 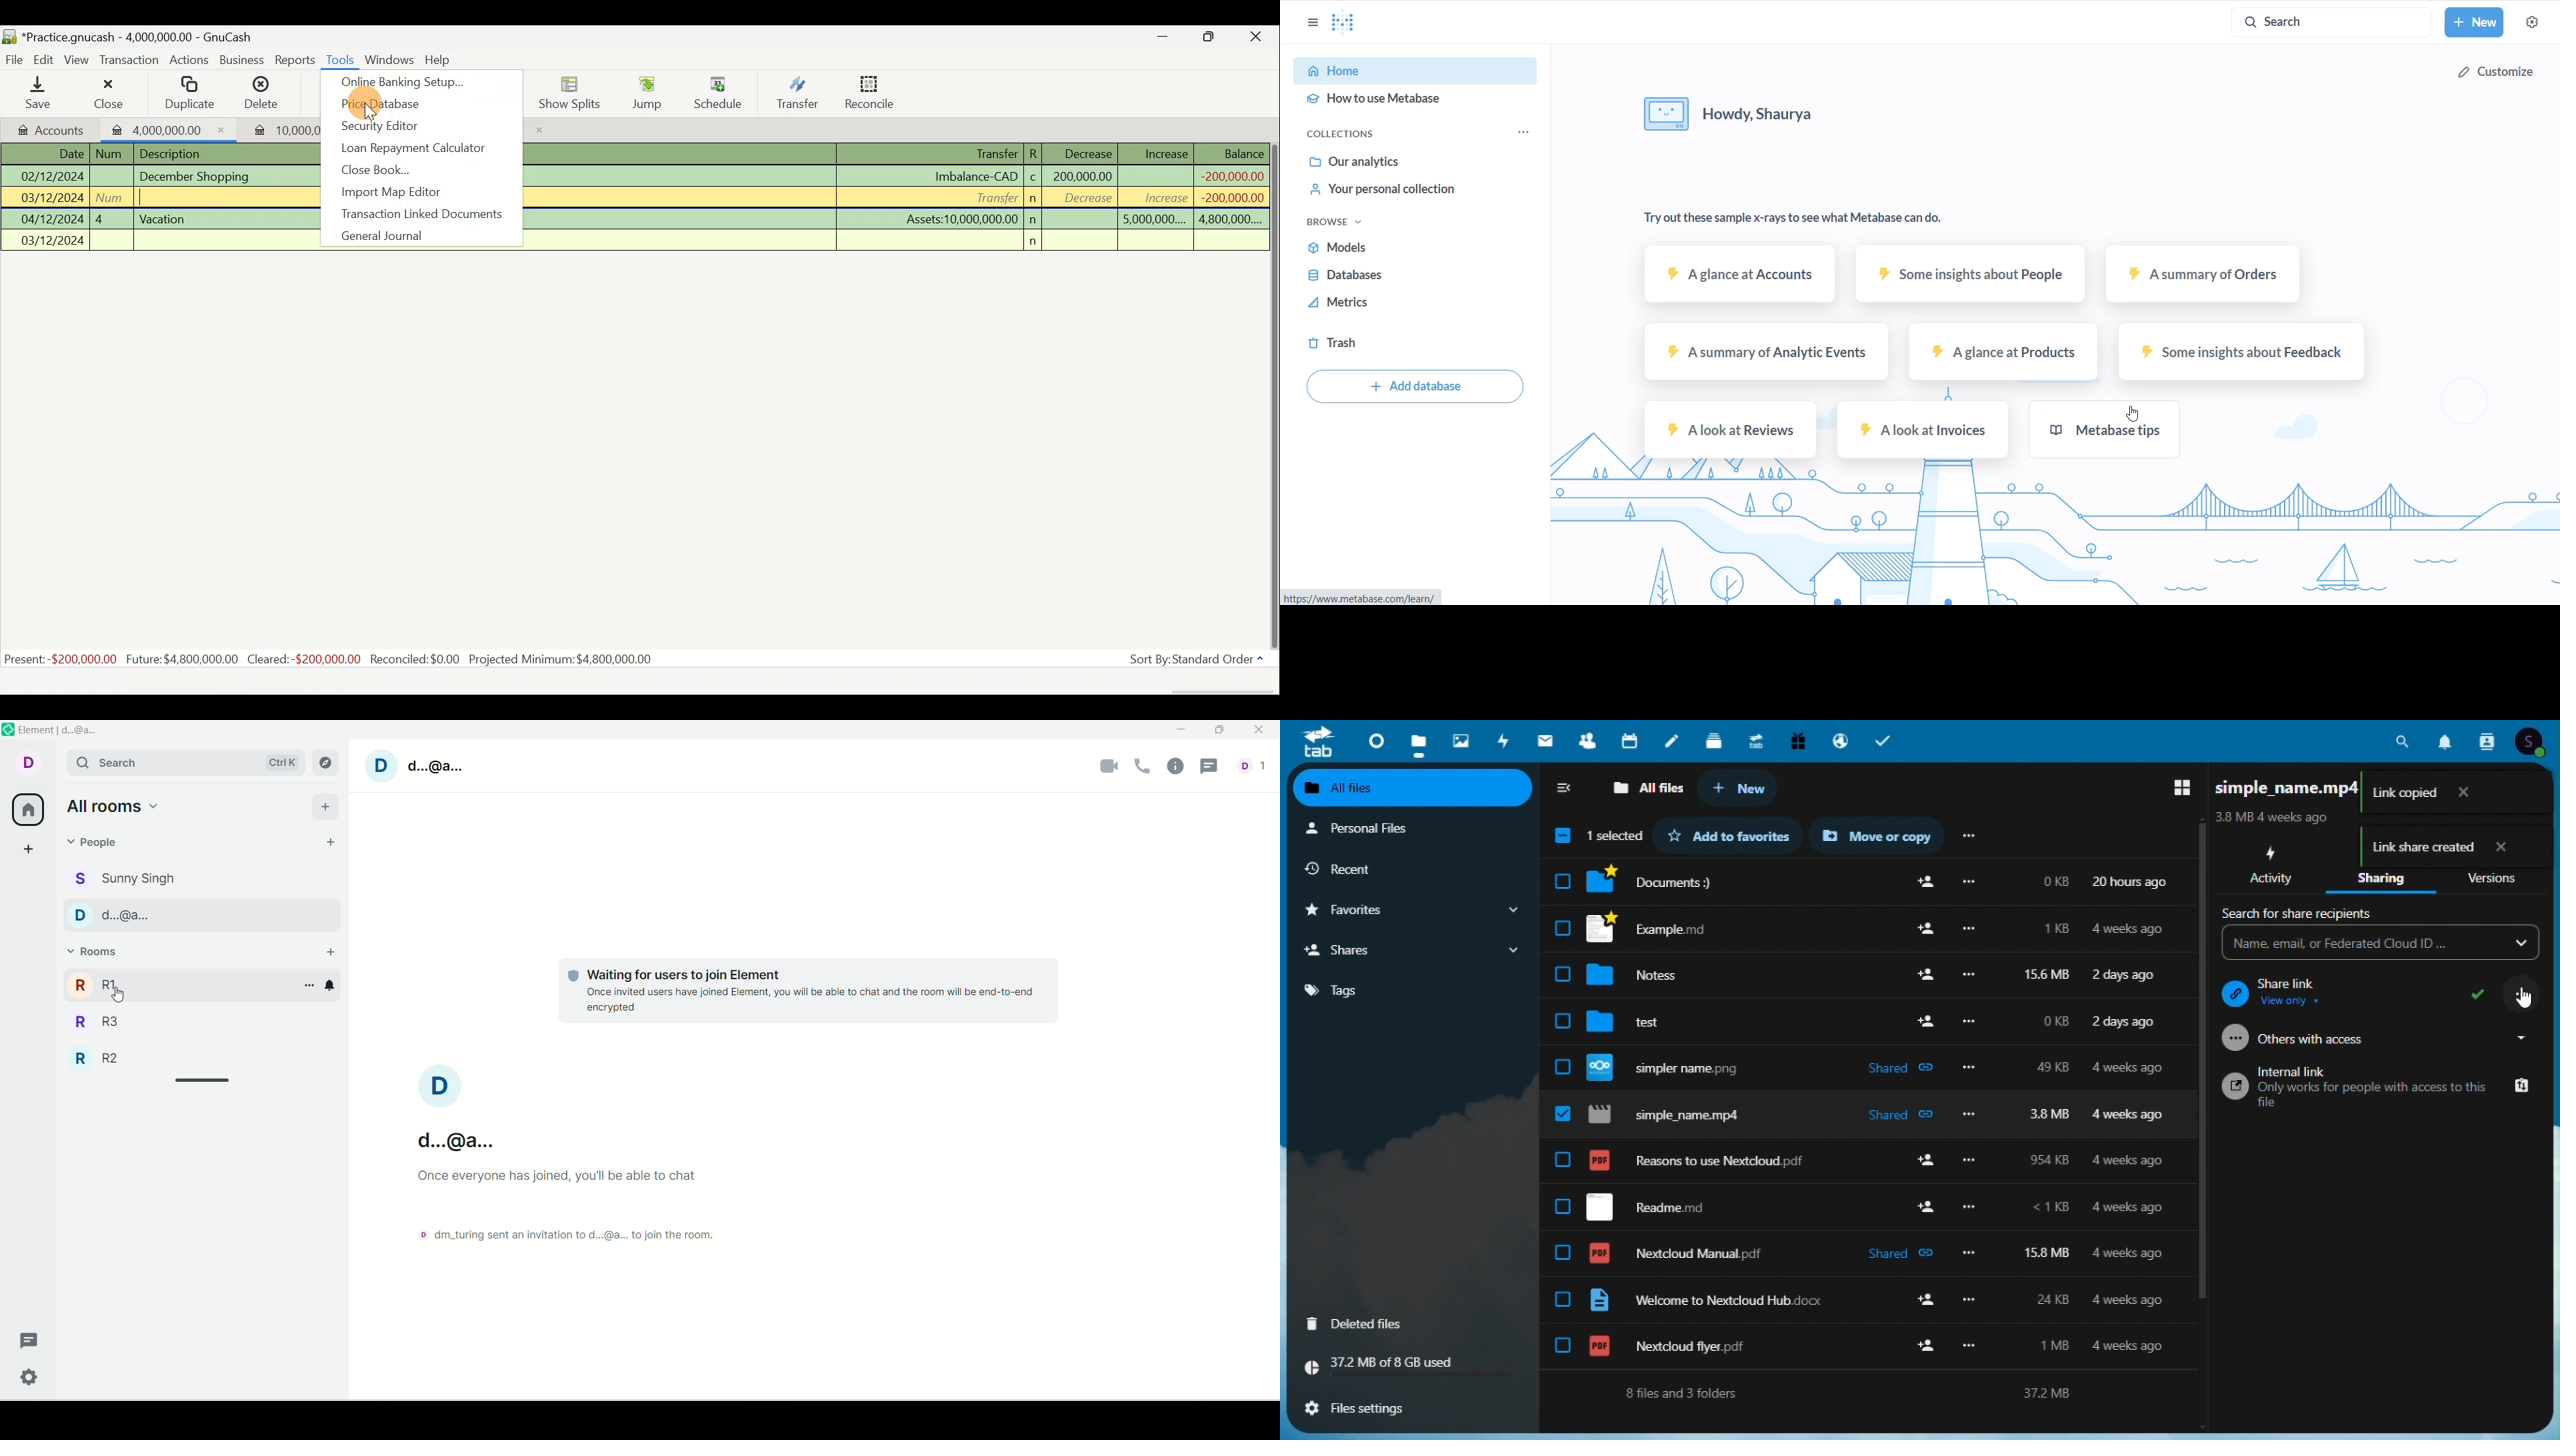 What do you see at coordinates (53, 242) in the screenshot?
I see `03/12/2024` at bounding box center [53, 242].